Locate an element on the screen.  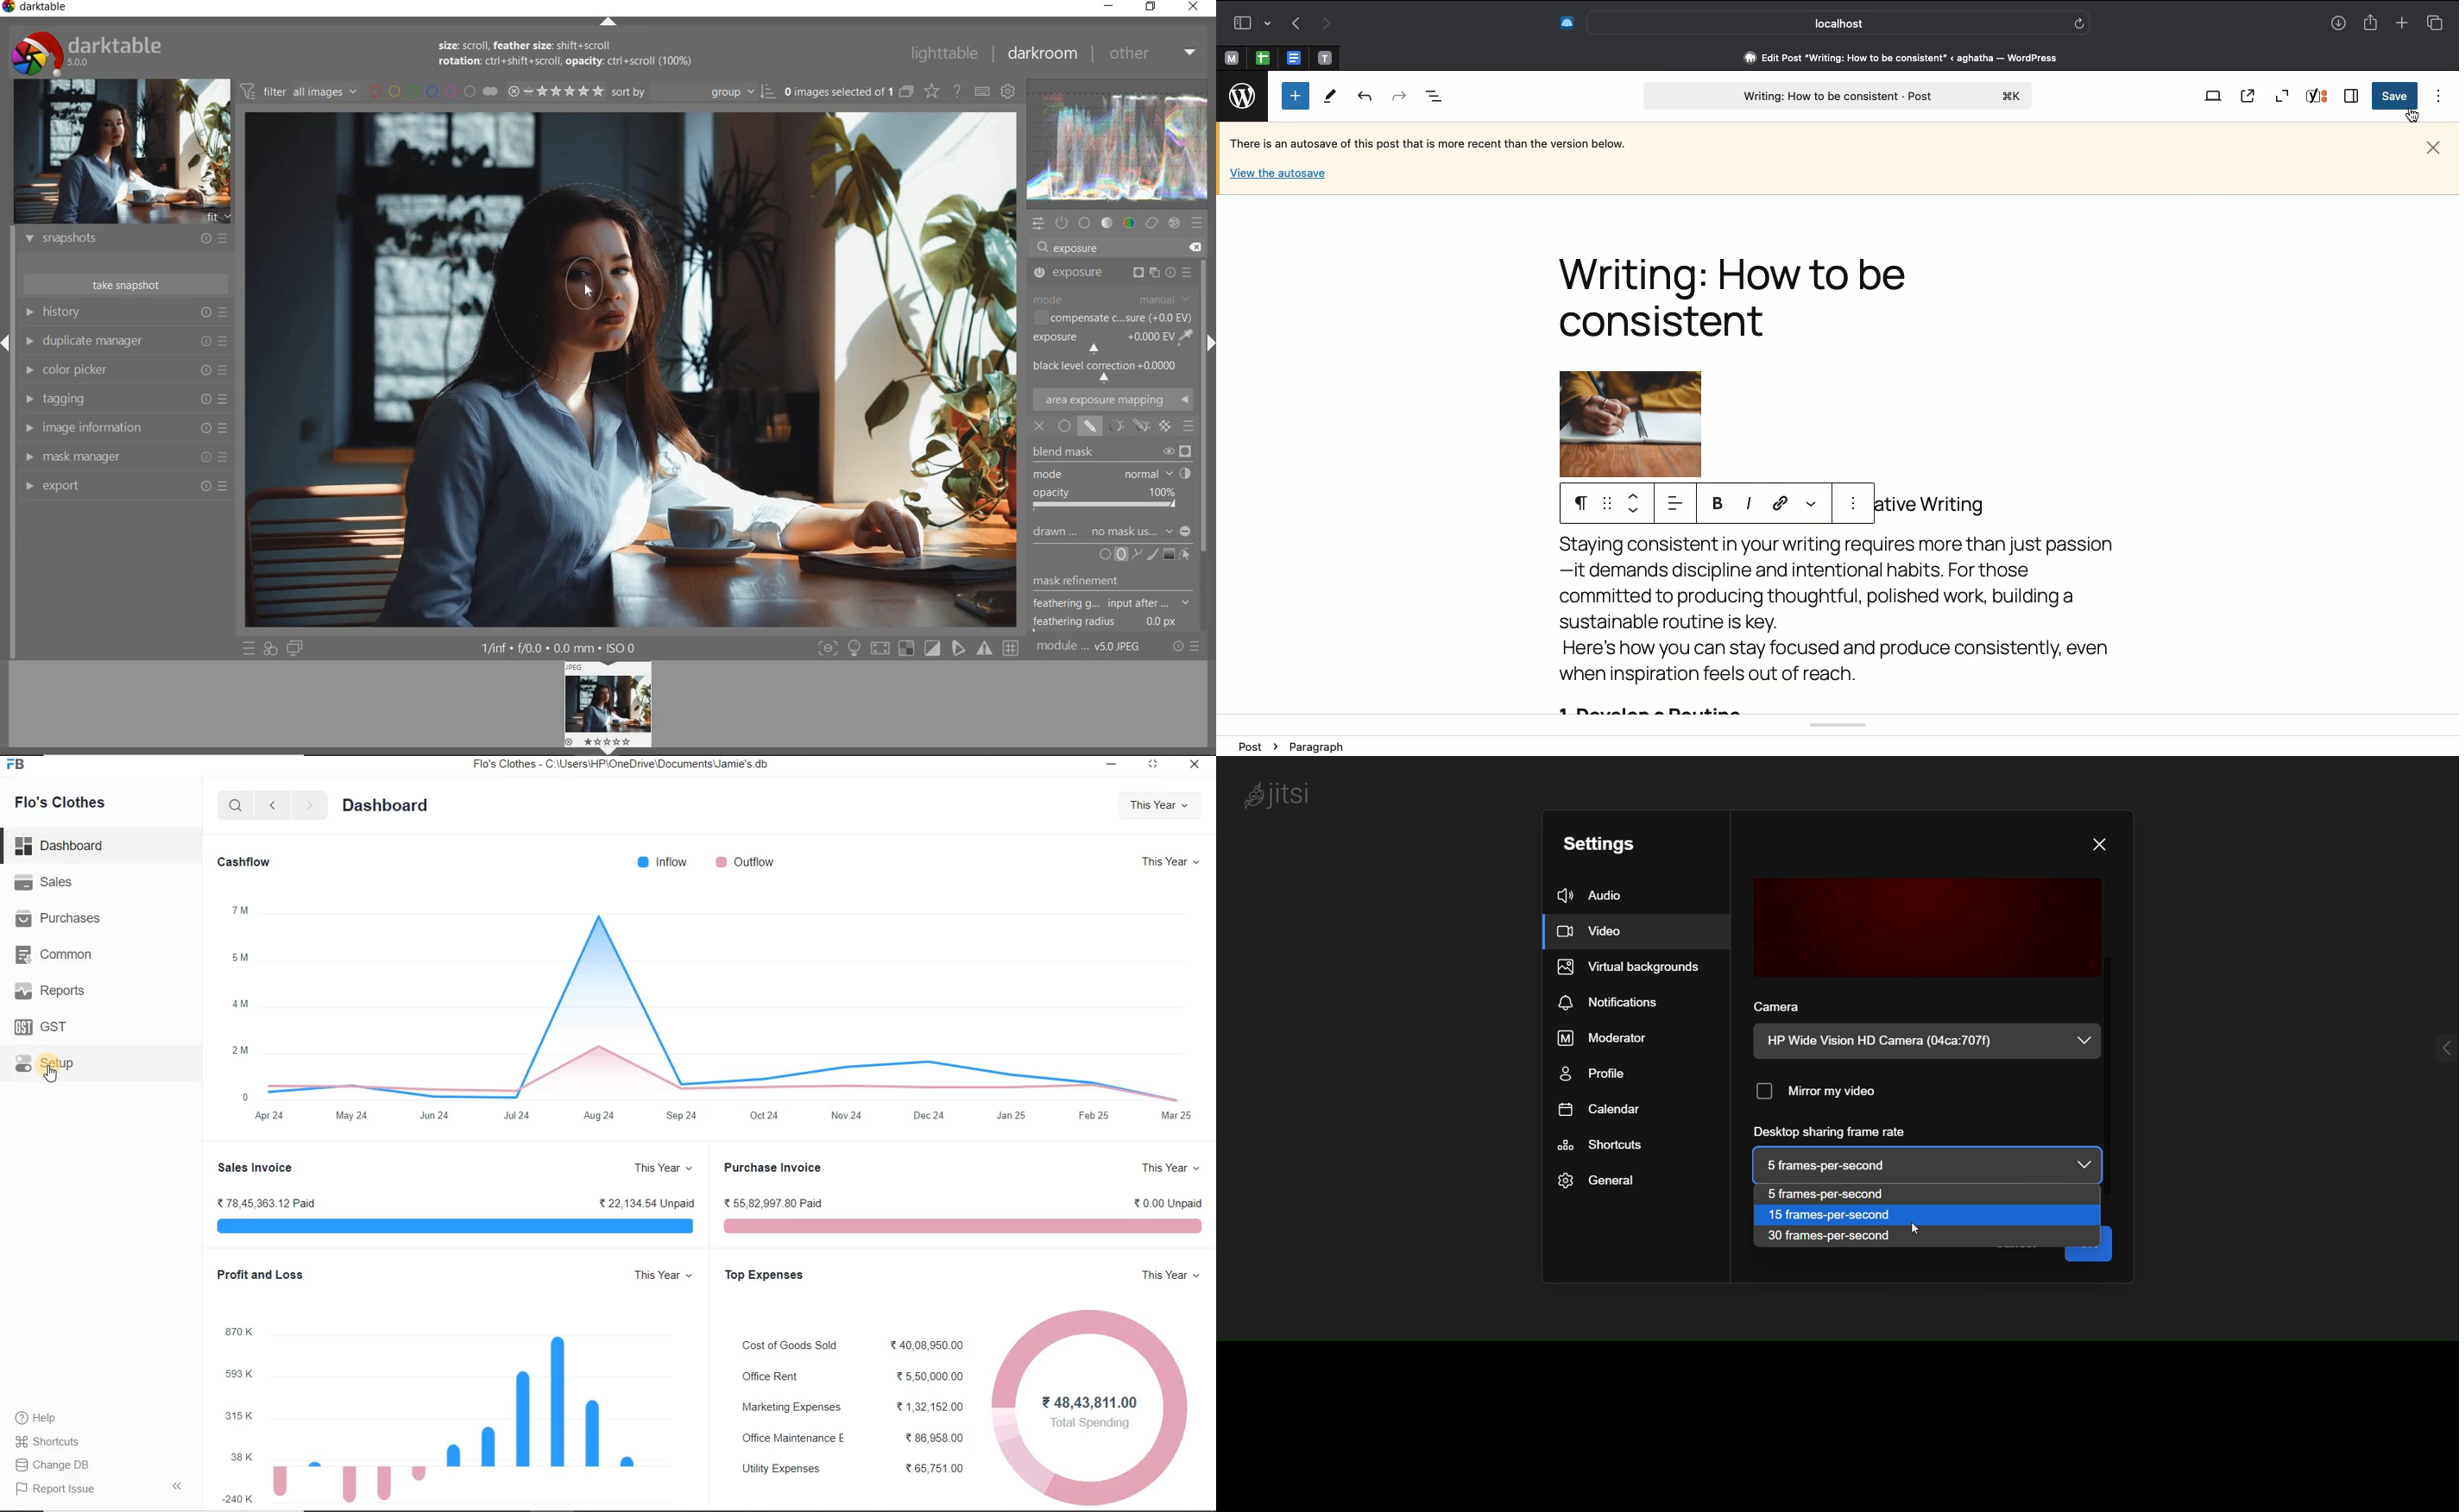
HP Wide Vision HD Camera (04ca:707f) is located at coordinates (1879, 1041).